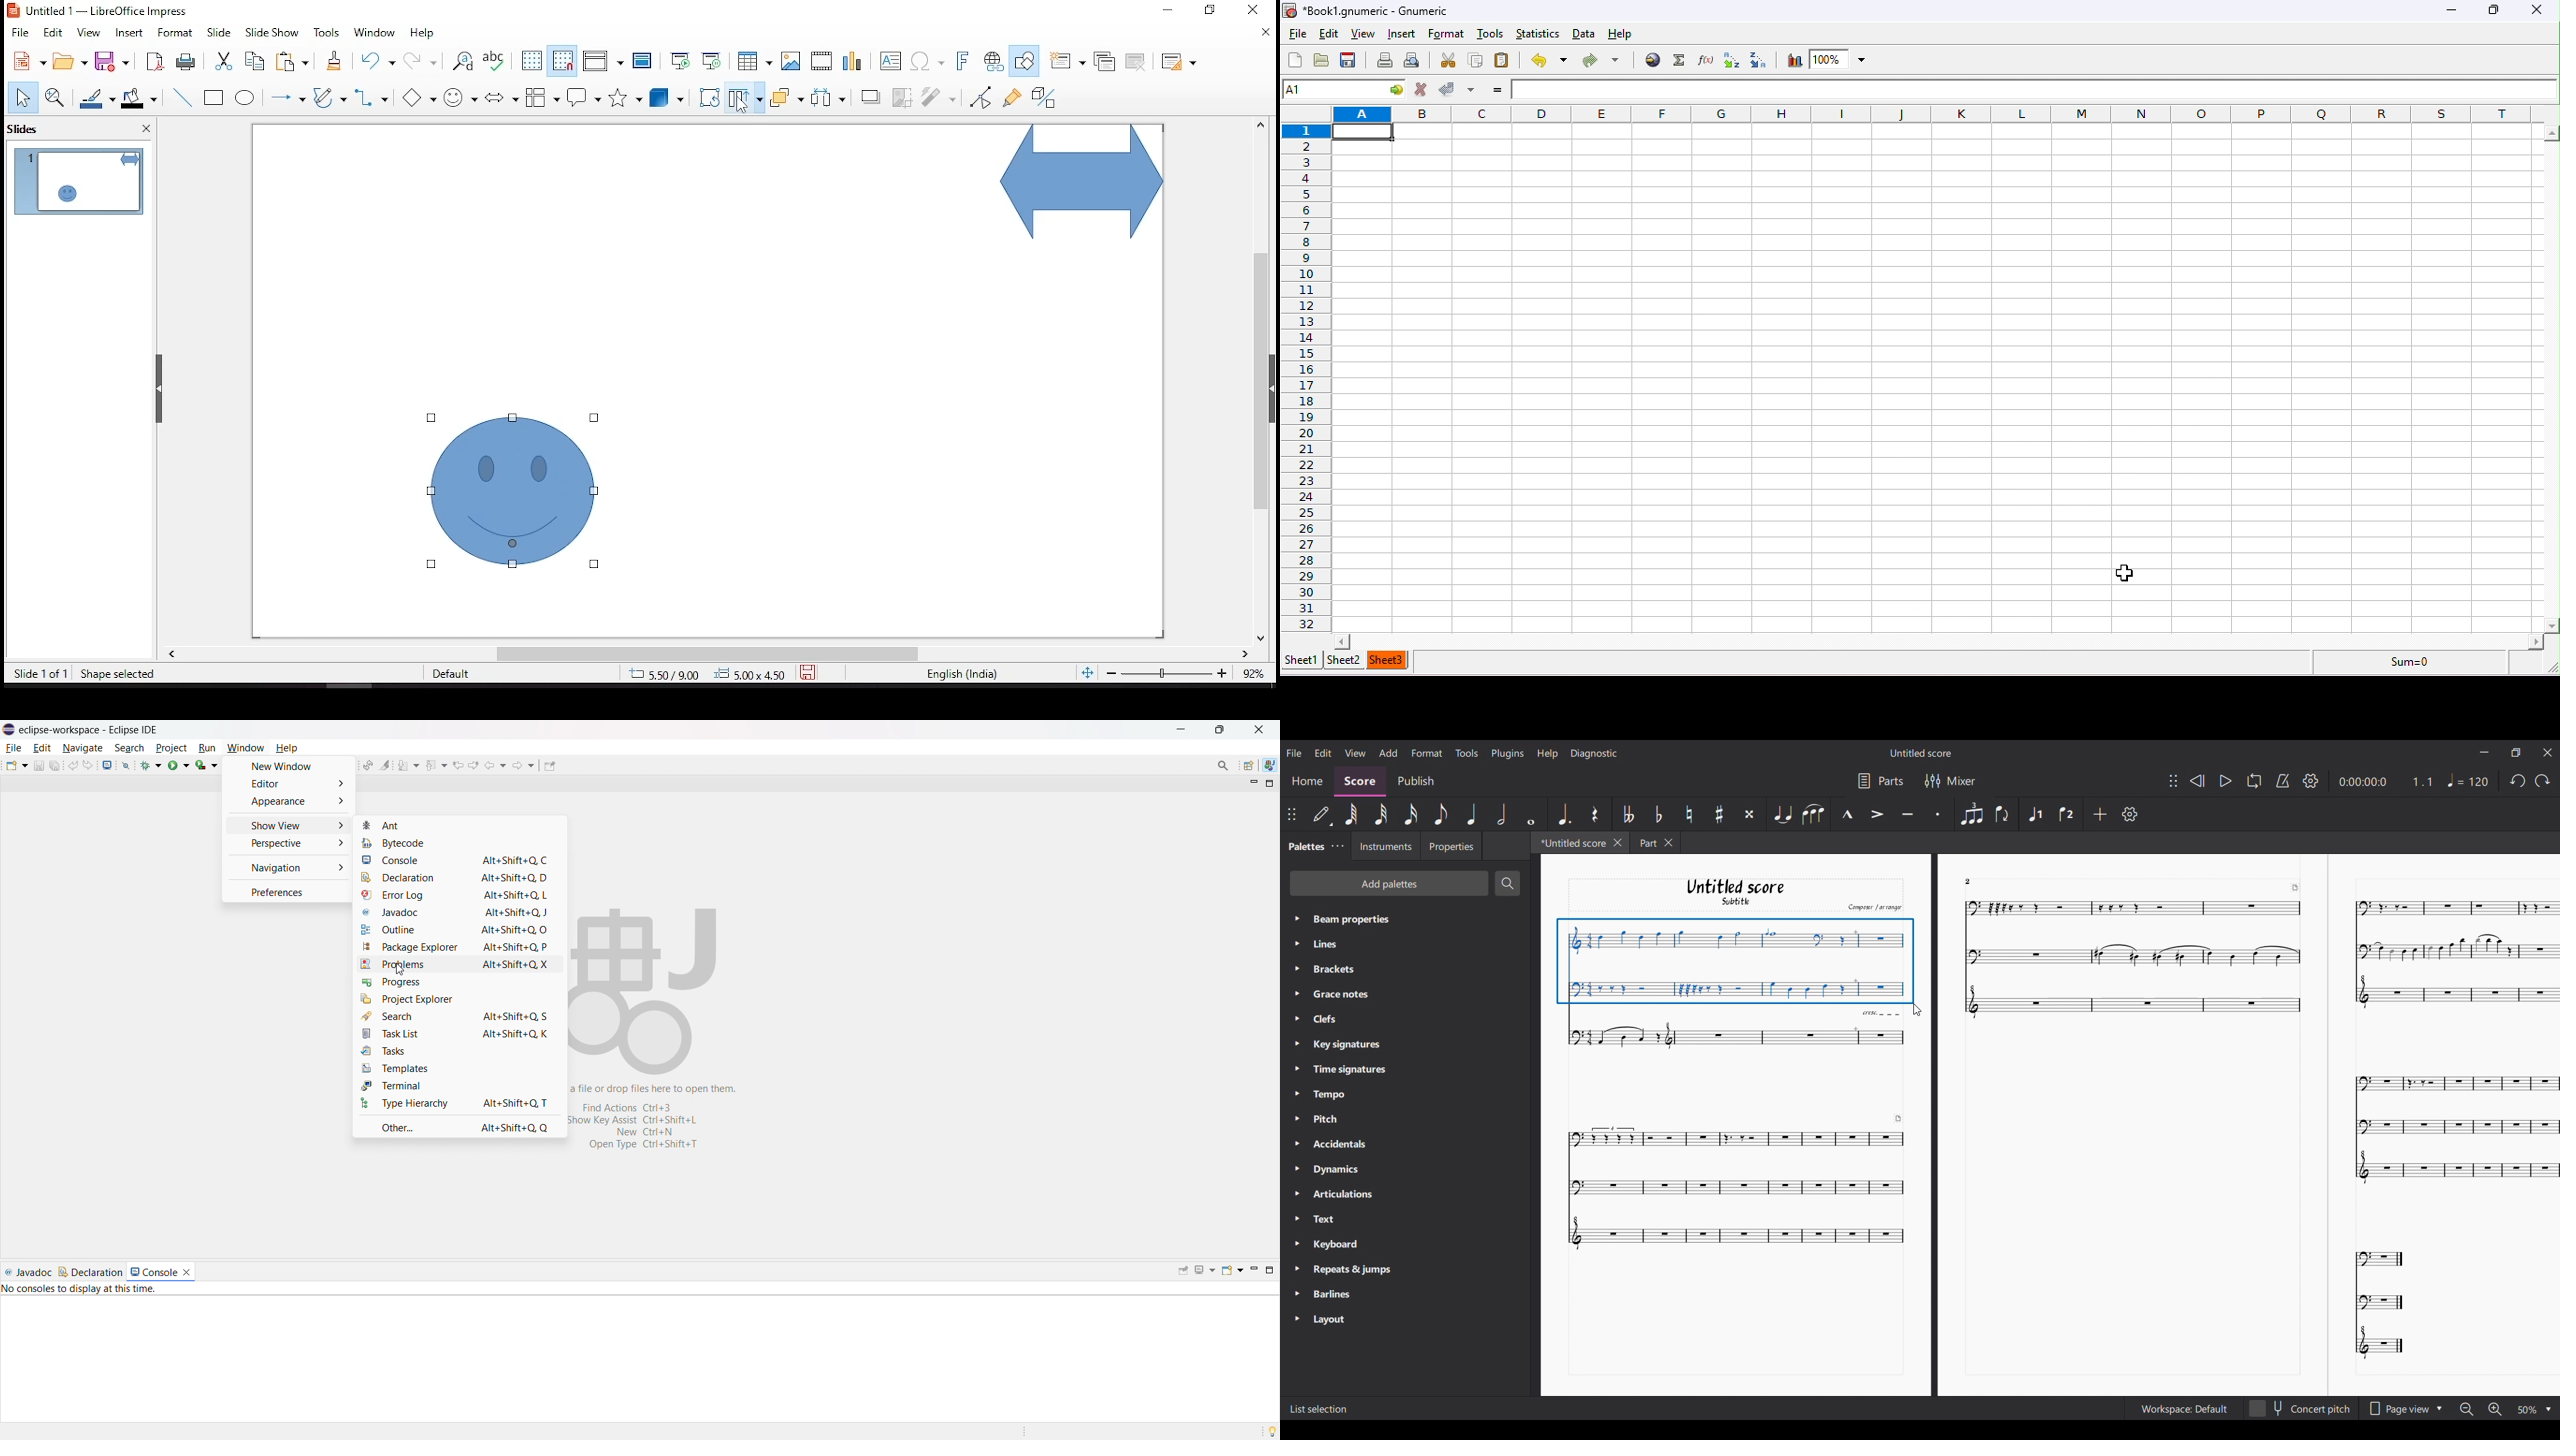 This screenshot has width=2576, height=1456. Describe the element at coordinates (1332, 89) in the screenshot. I see `cell name A1` at that location.